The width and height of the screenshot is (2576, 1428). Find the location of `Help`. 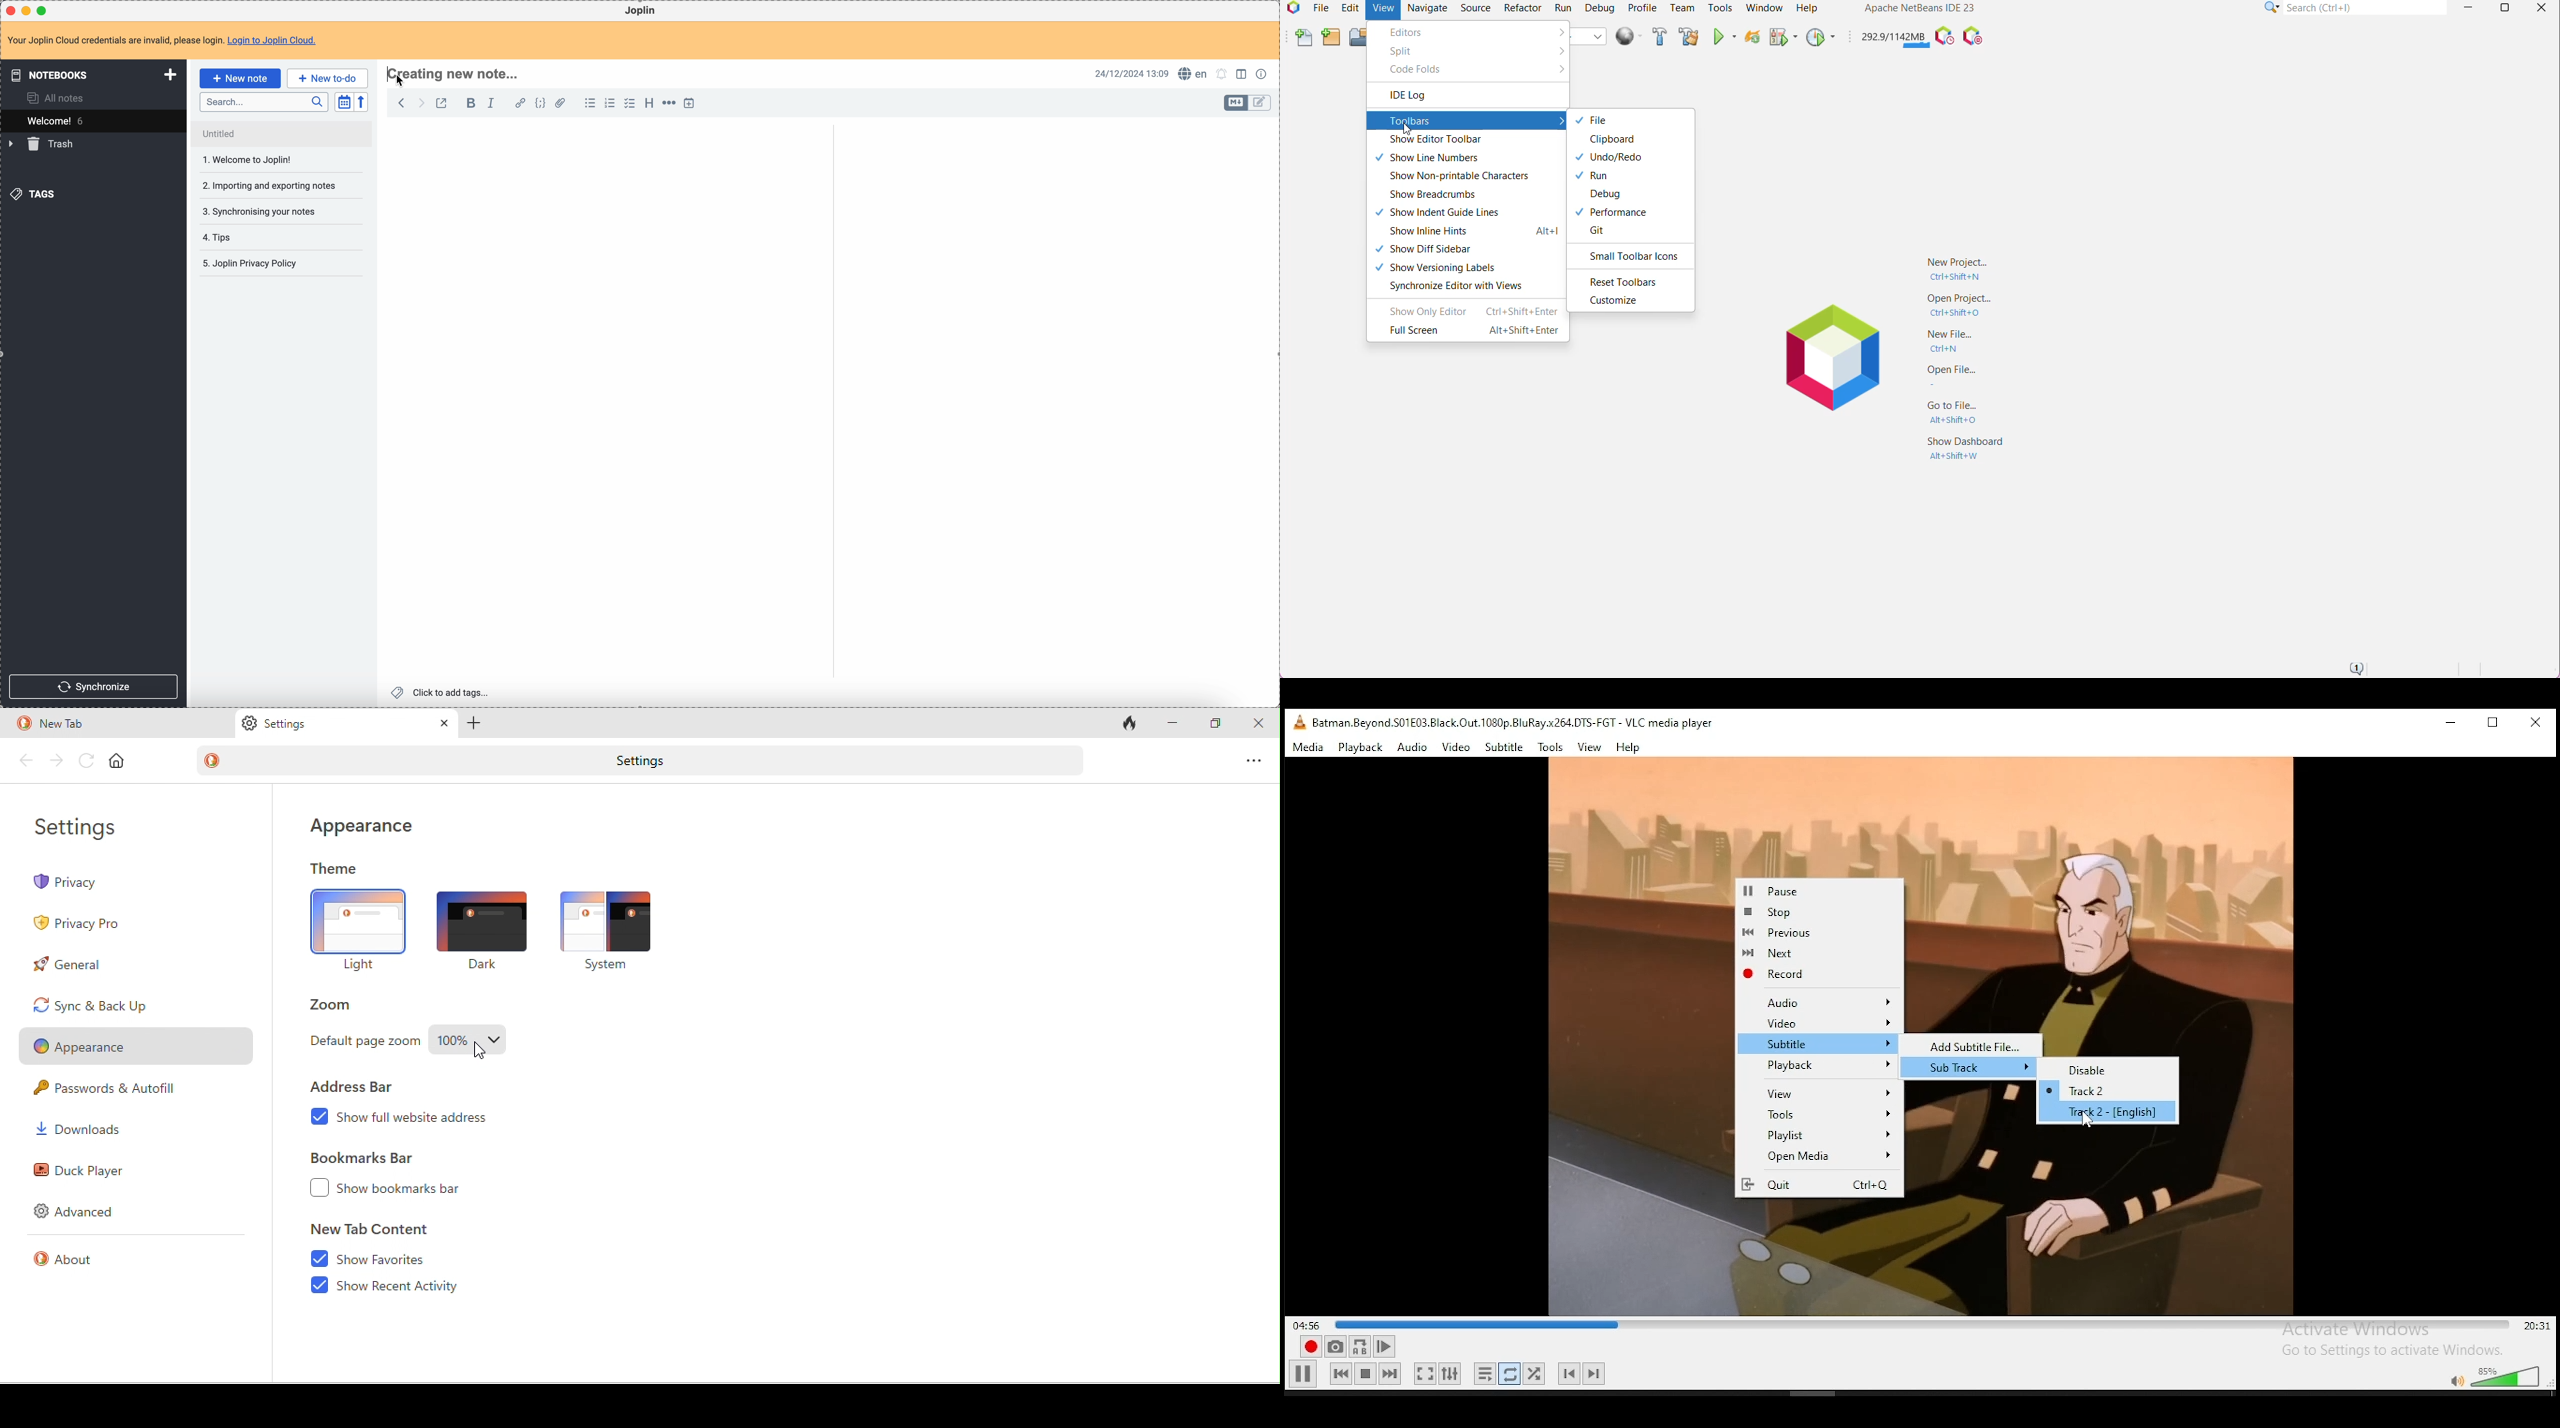

Help is located at coordinates (1629, 749).